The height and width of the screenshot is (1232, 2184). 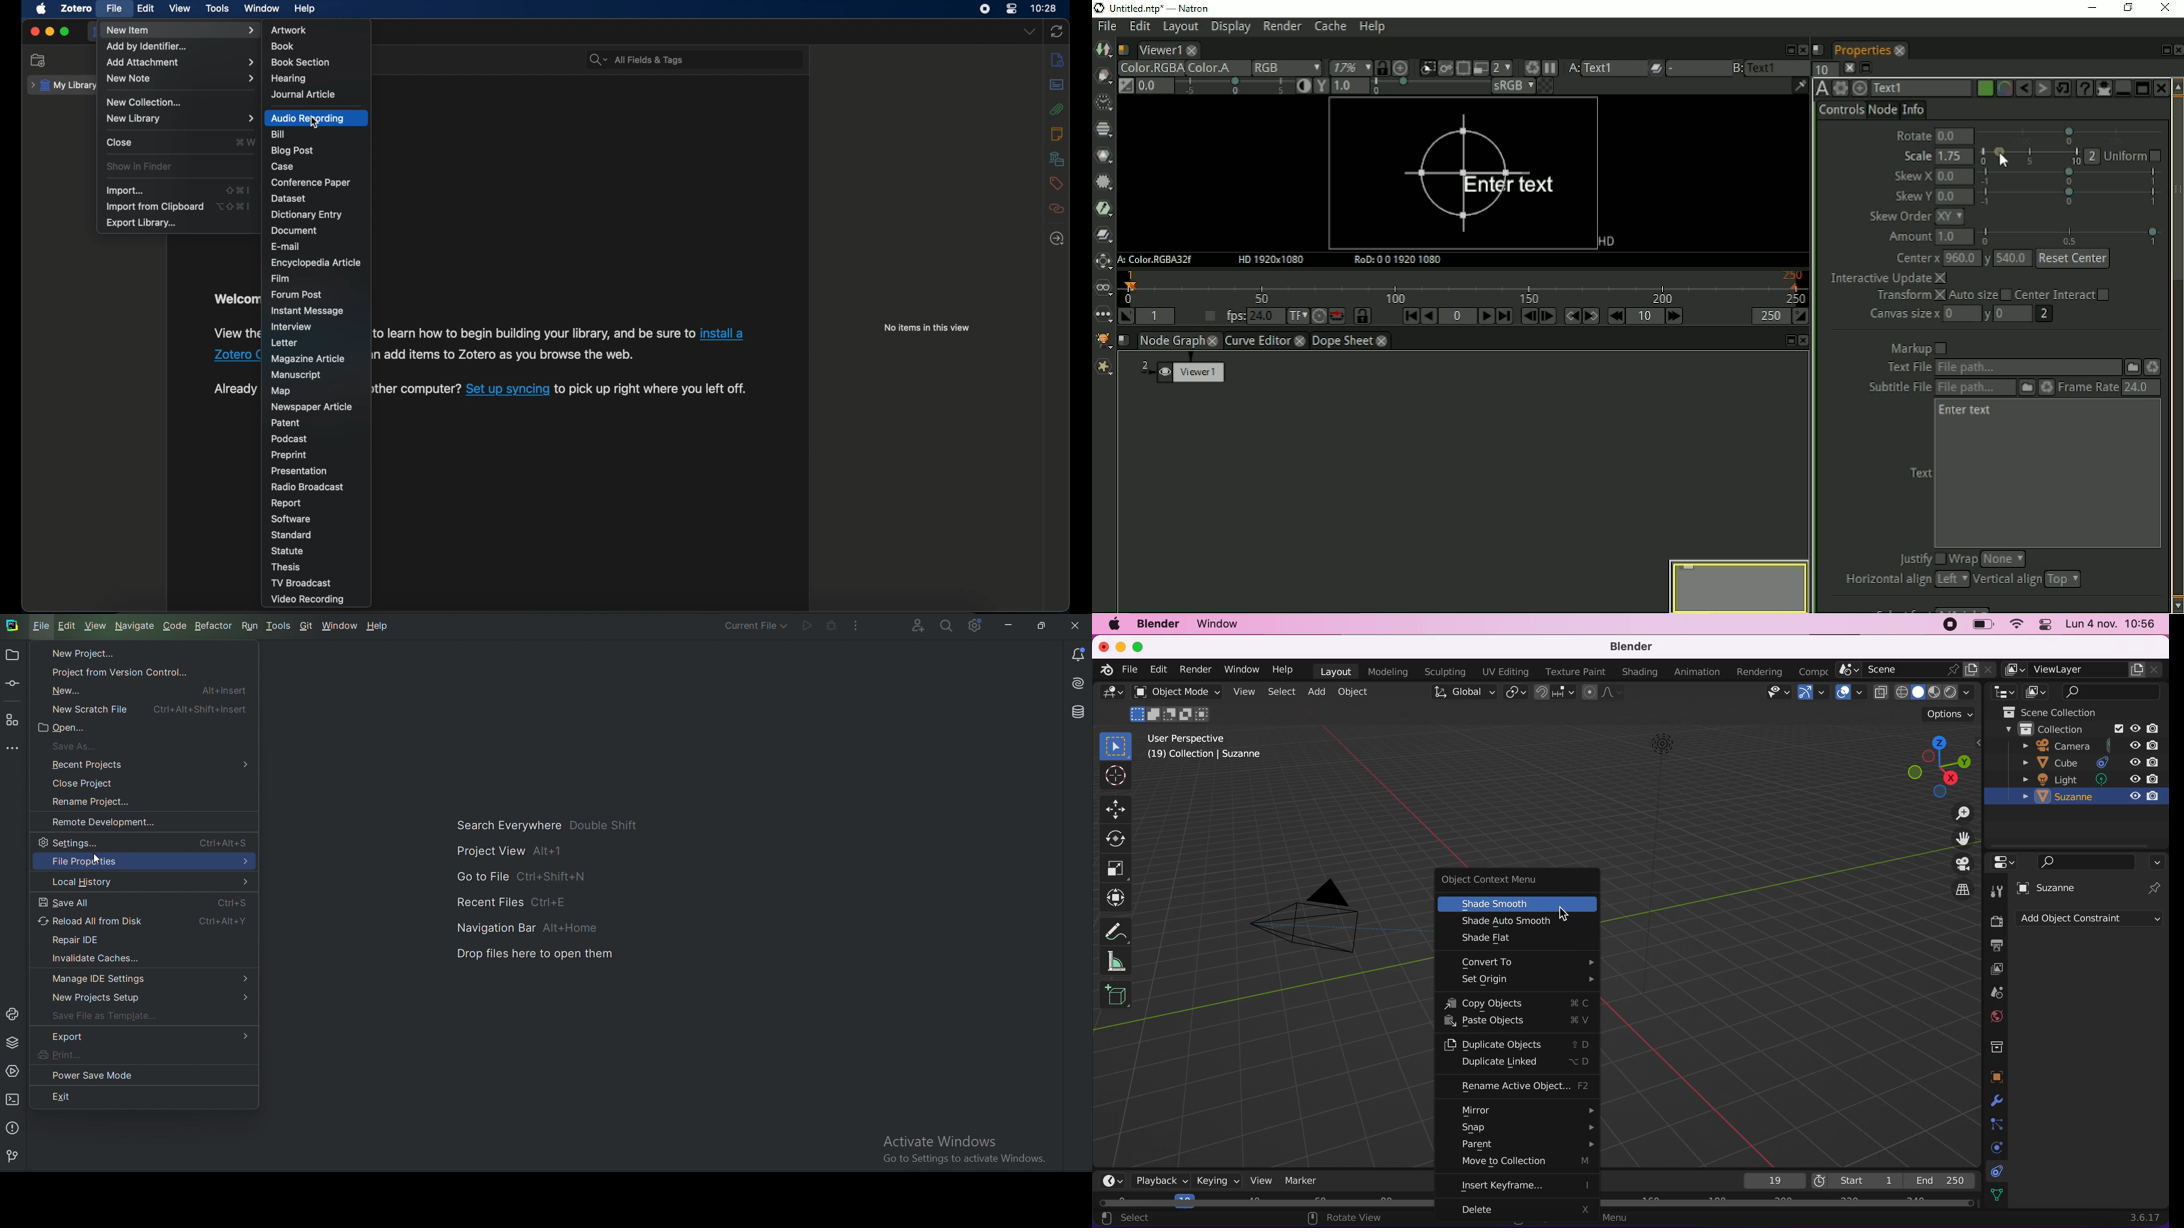 What do you see at coordinates (306, 214) in the screenshot?
I see `dictionary entry` at bounding box center [306, 214].